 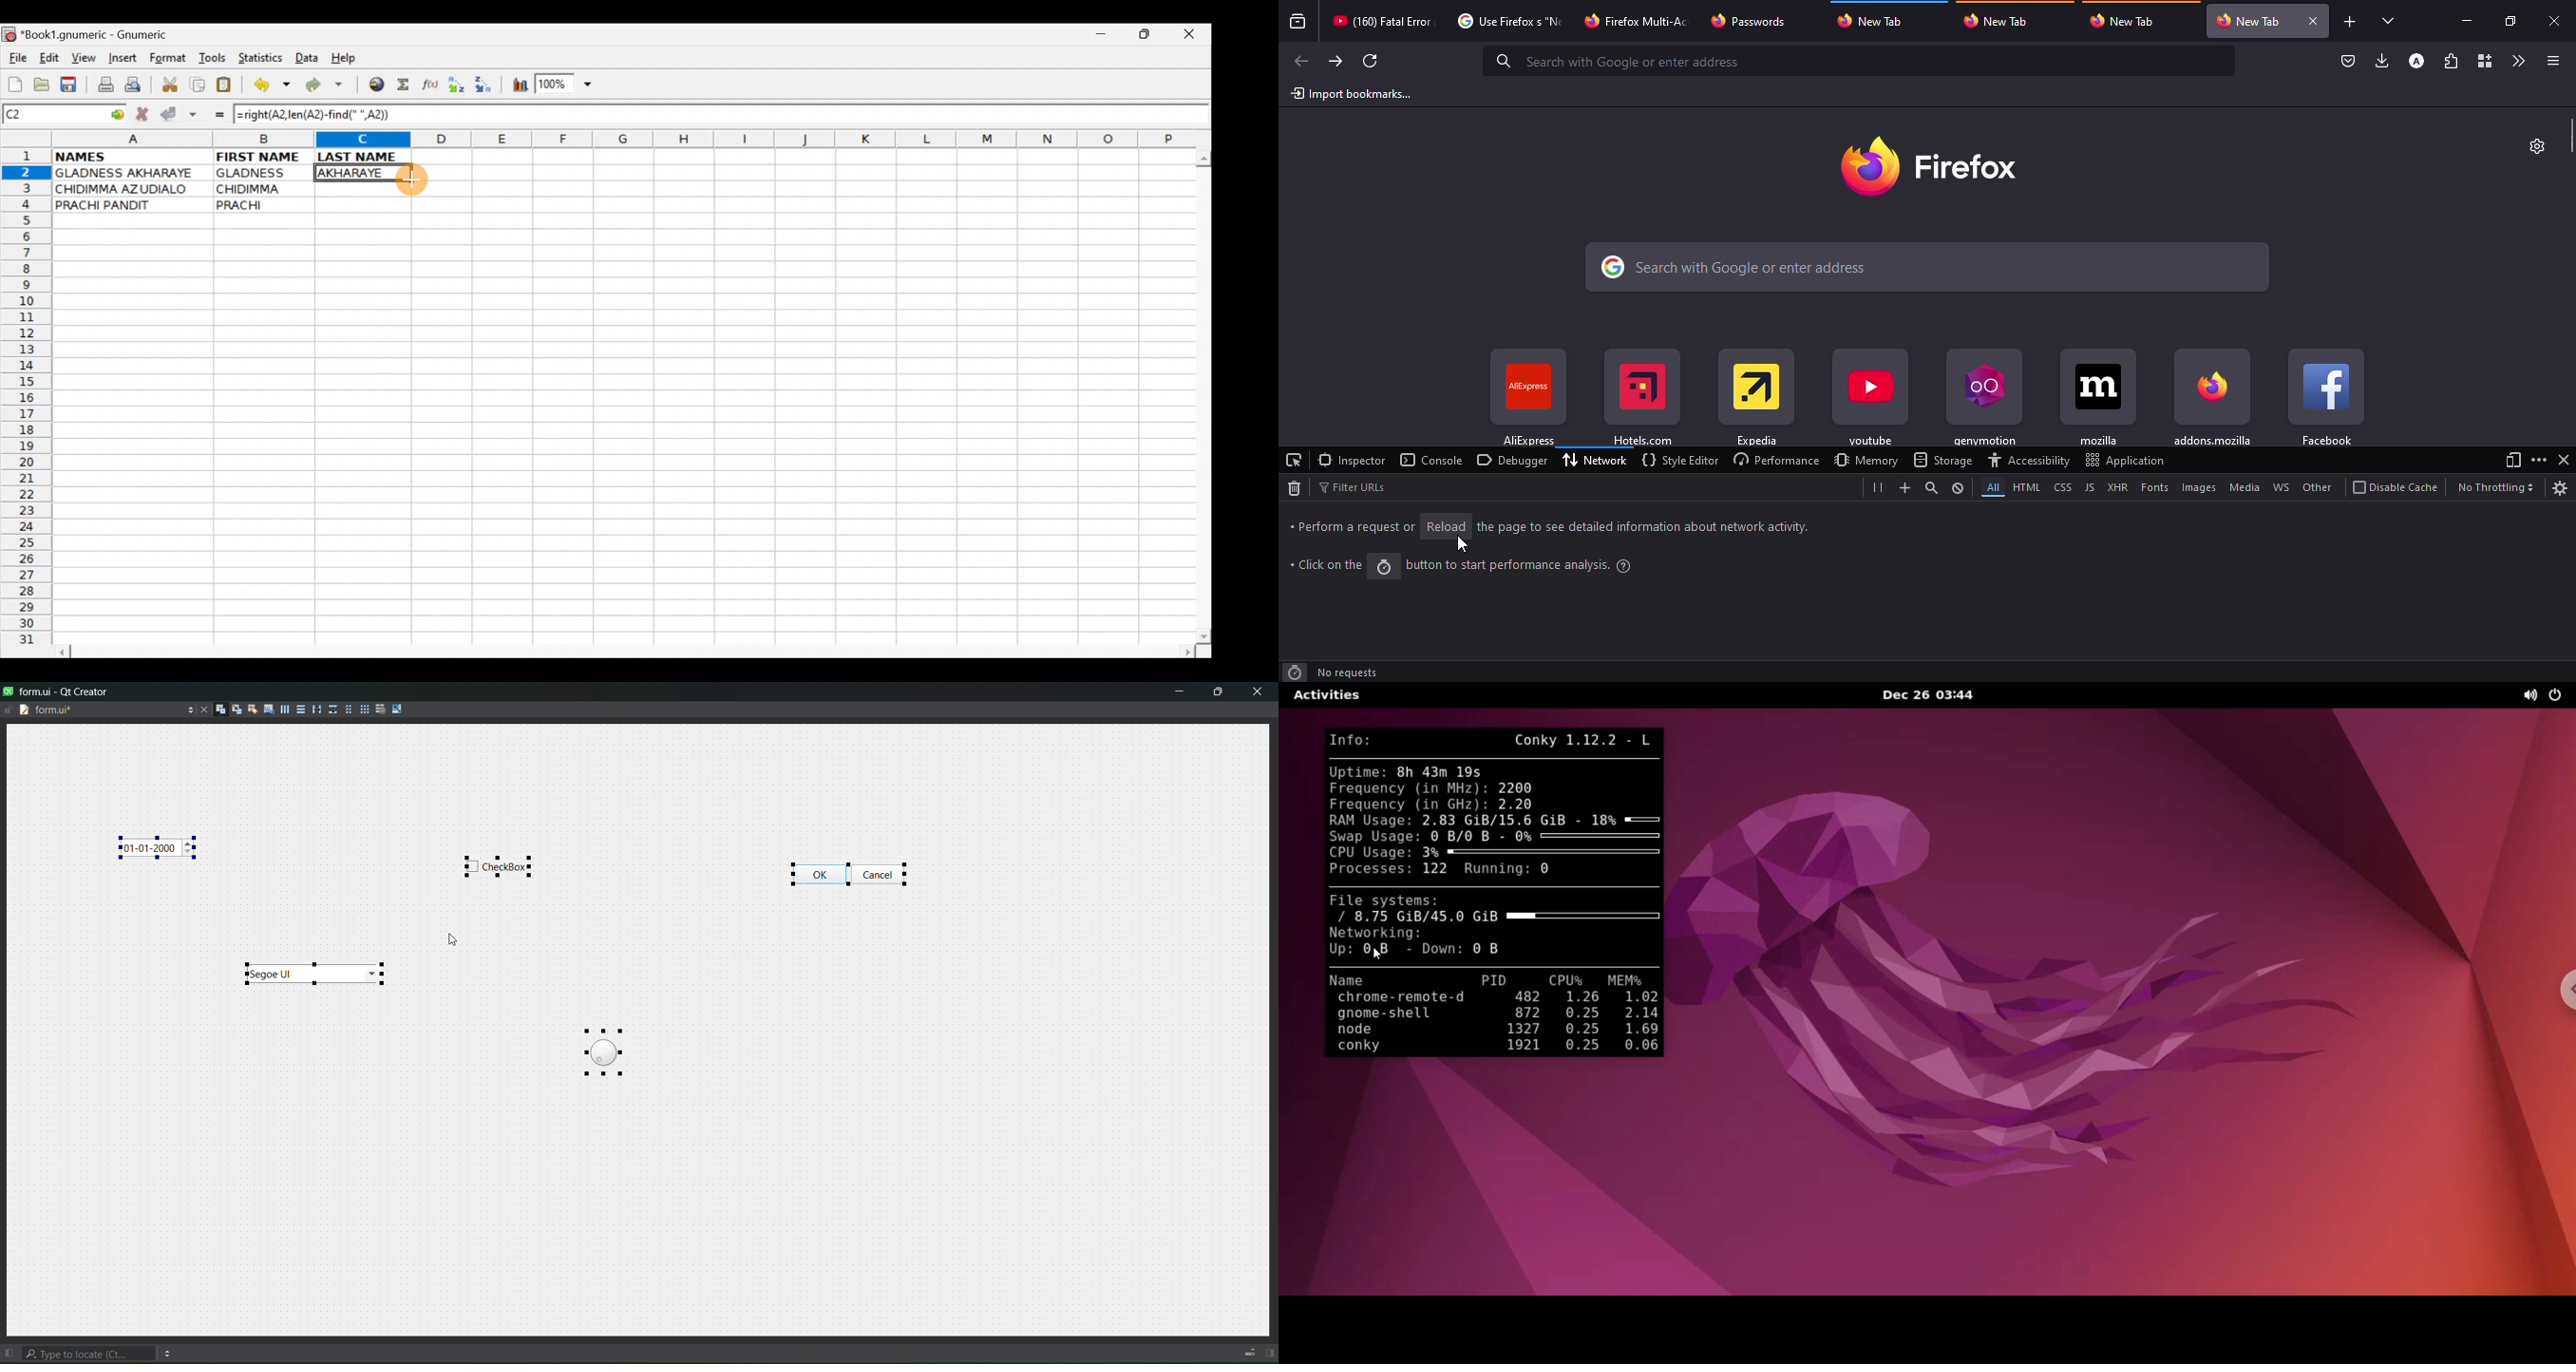 What do you see at coordinates (1334, 61) in the screenshot?
I see `forward` at bounding box center [1334, 61].